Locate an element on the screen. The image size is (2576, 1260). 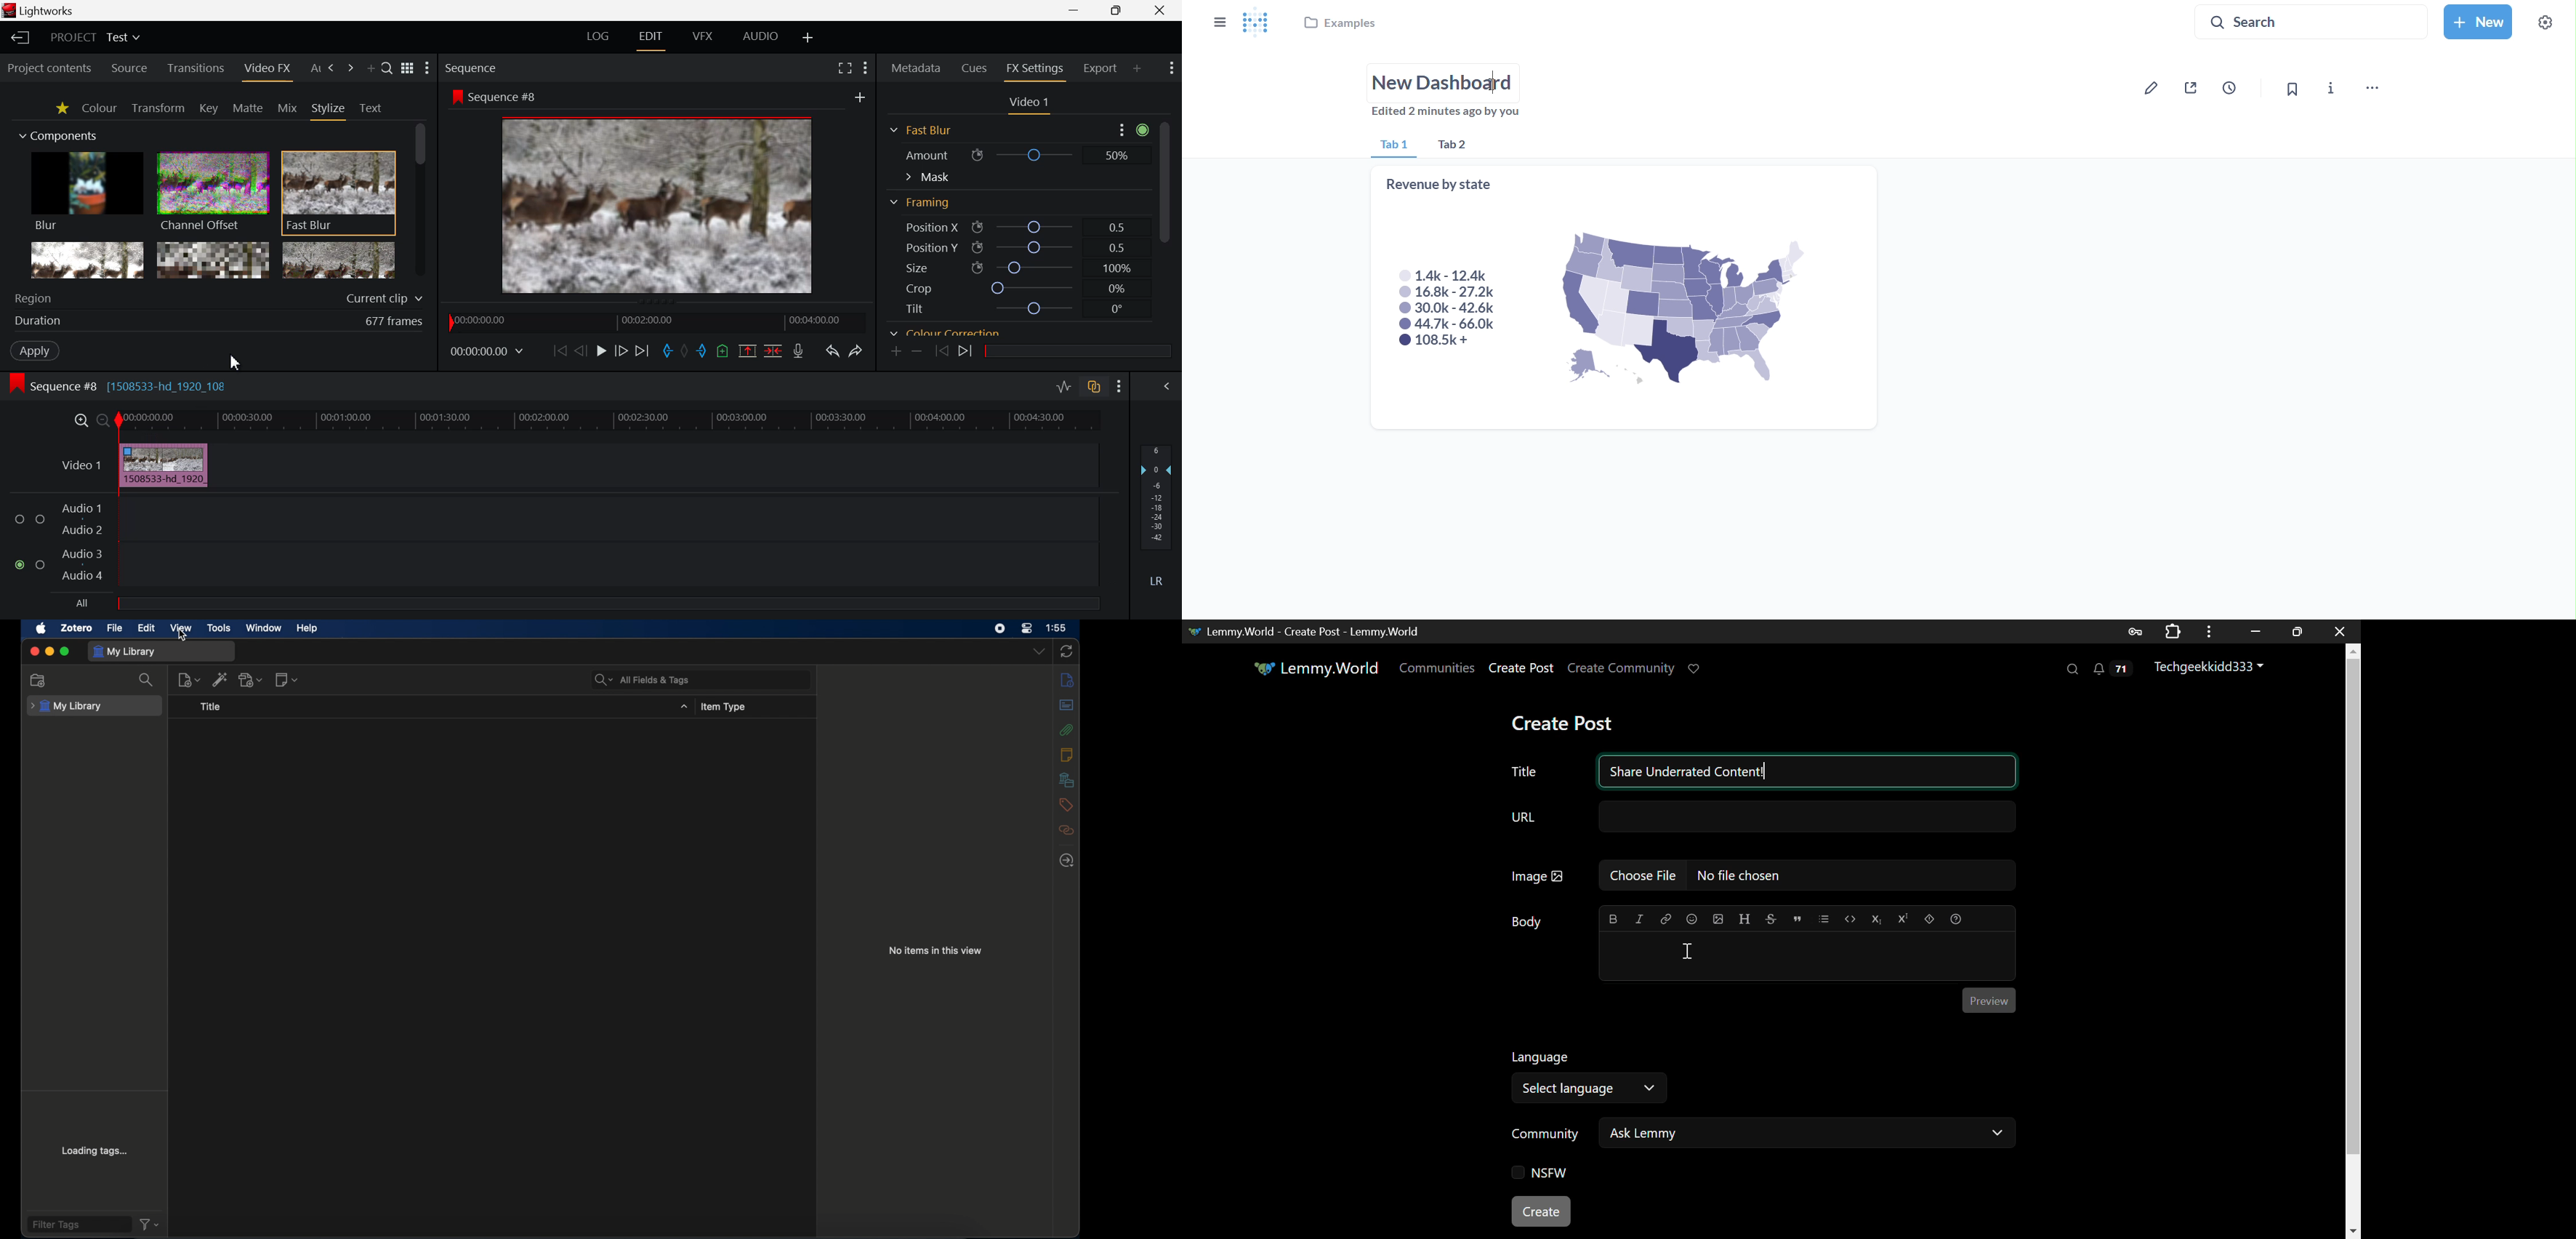
edit dashboard is located at coordinates (2153, 87).